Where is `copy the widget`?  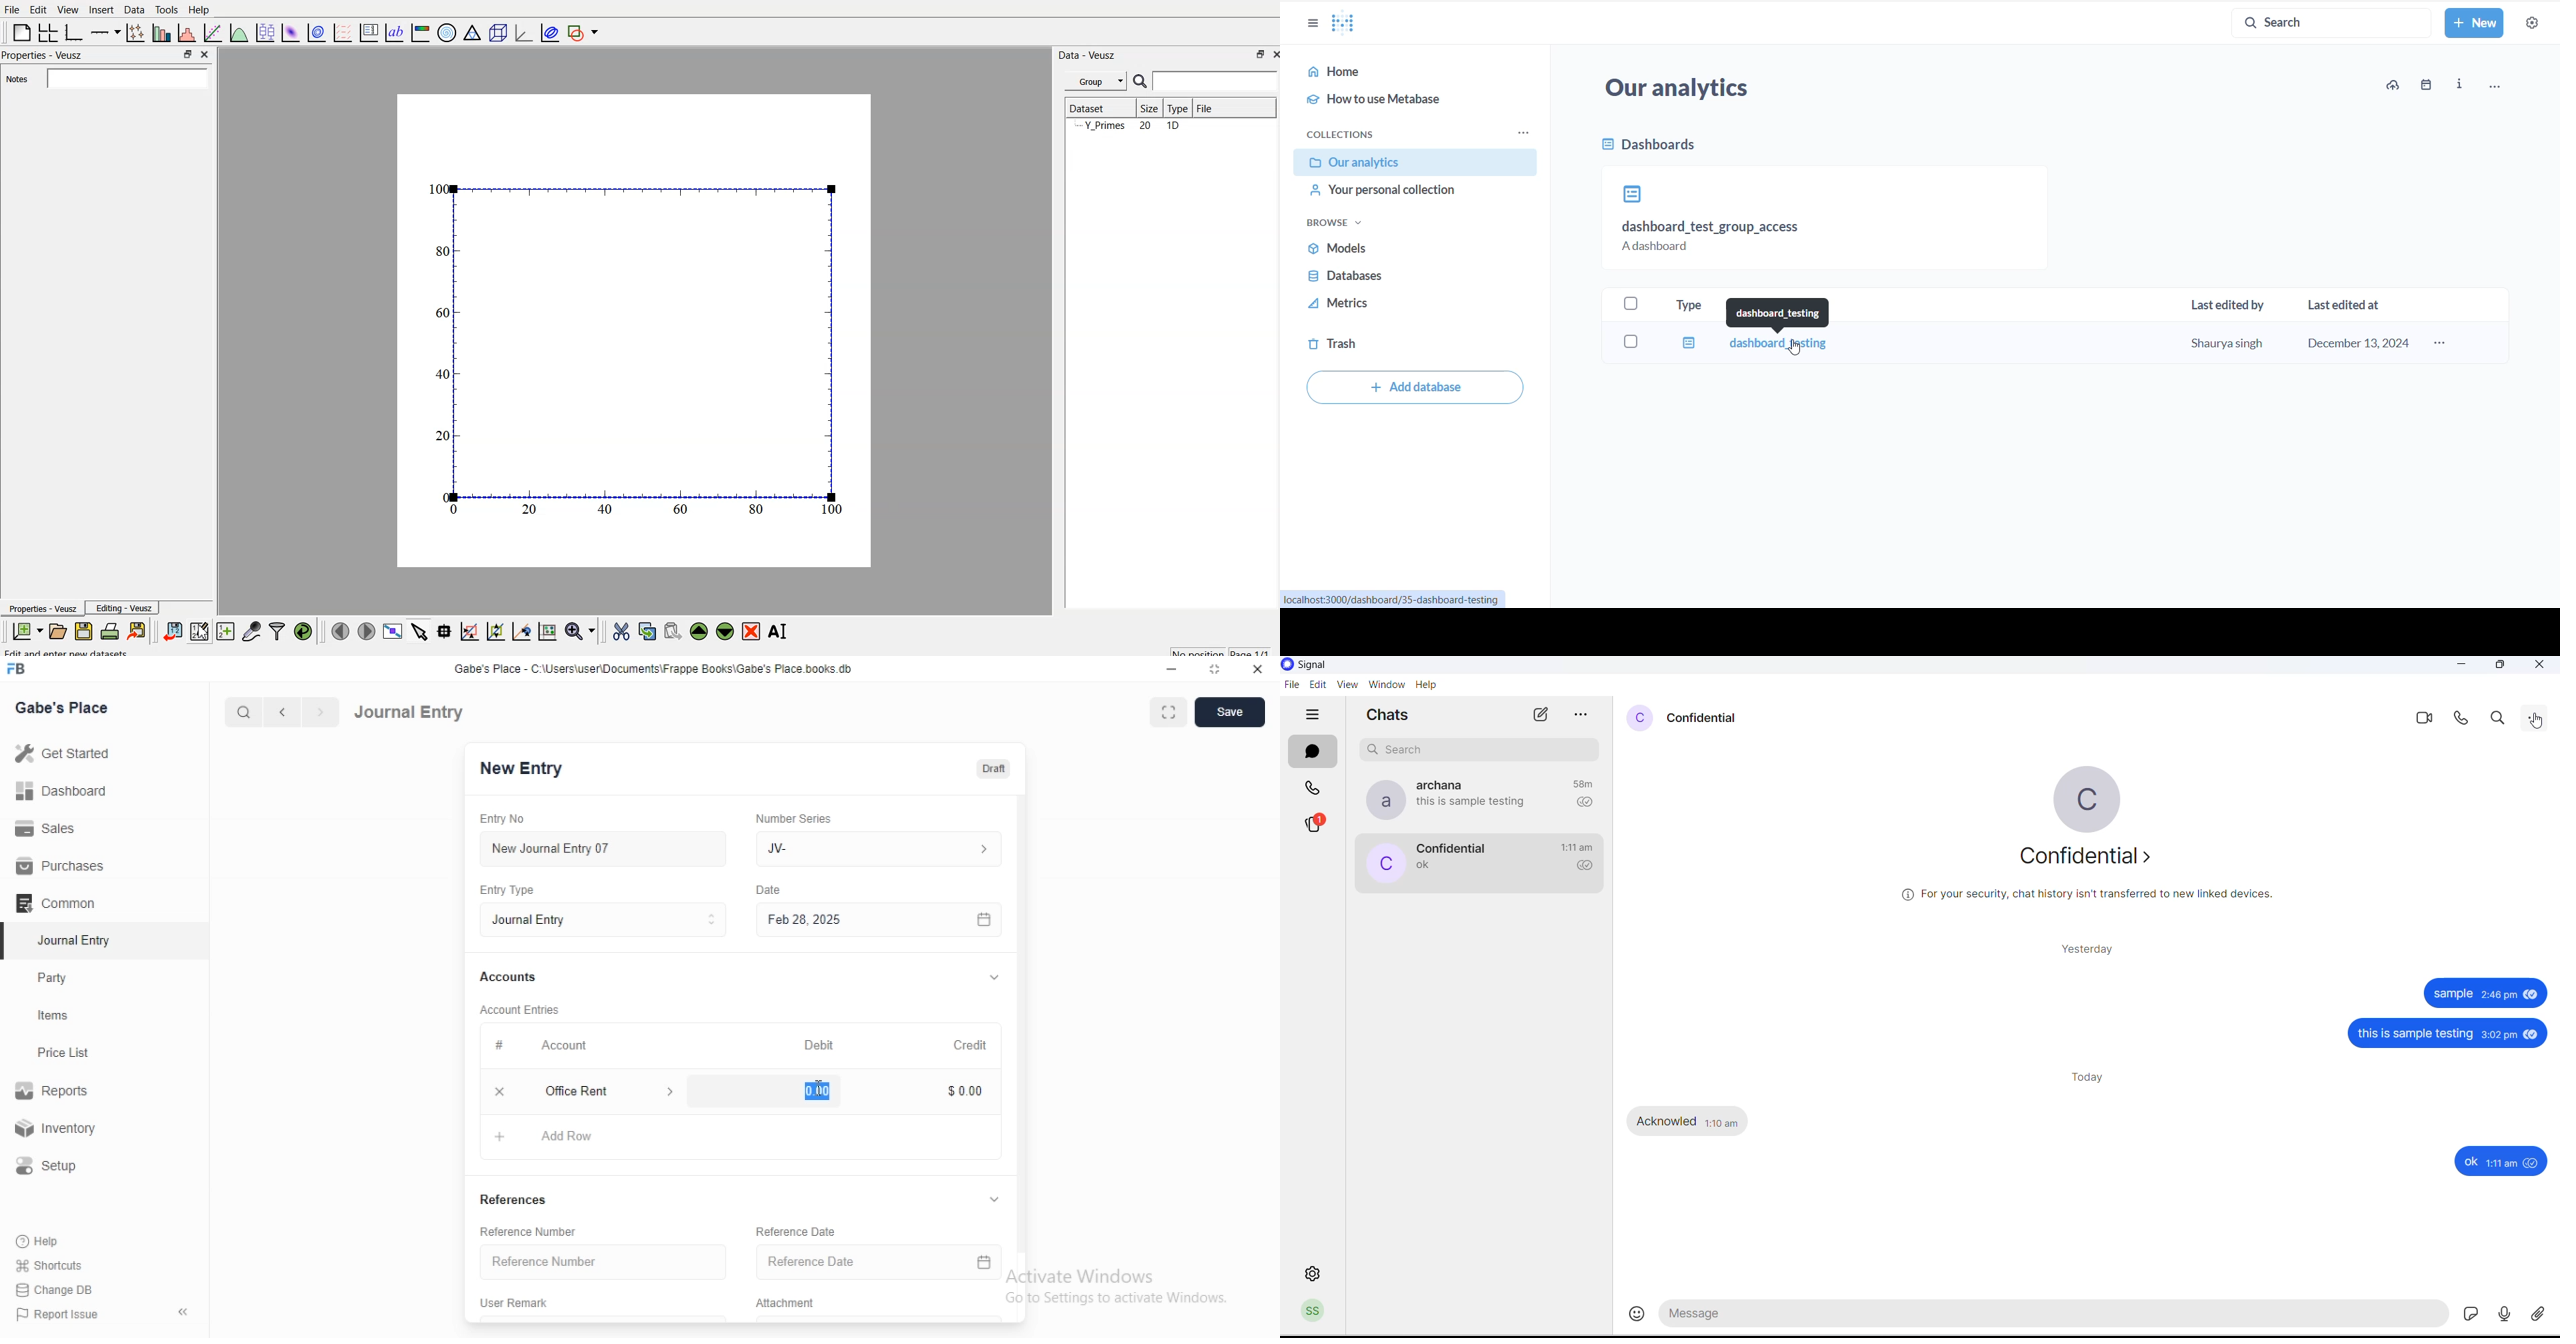
copy the widget is located at coordinates (646, 631).